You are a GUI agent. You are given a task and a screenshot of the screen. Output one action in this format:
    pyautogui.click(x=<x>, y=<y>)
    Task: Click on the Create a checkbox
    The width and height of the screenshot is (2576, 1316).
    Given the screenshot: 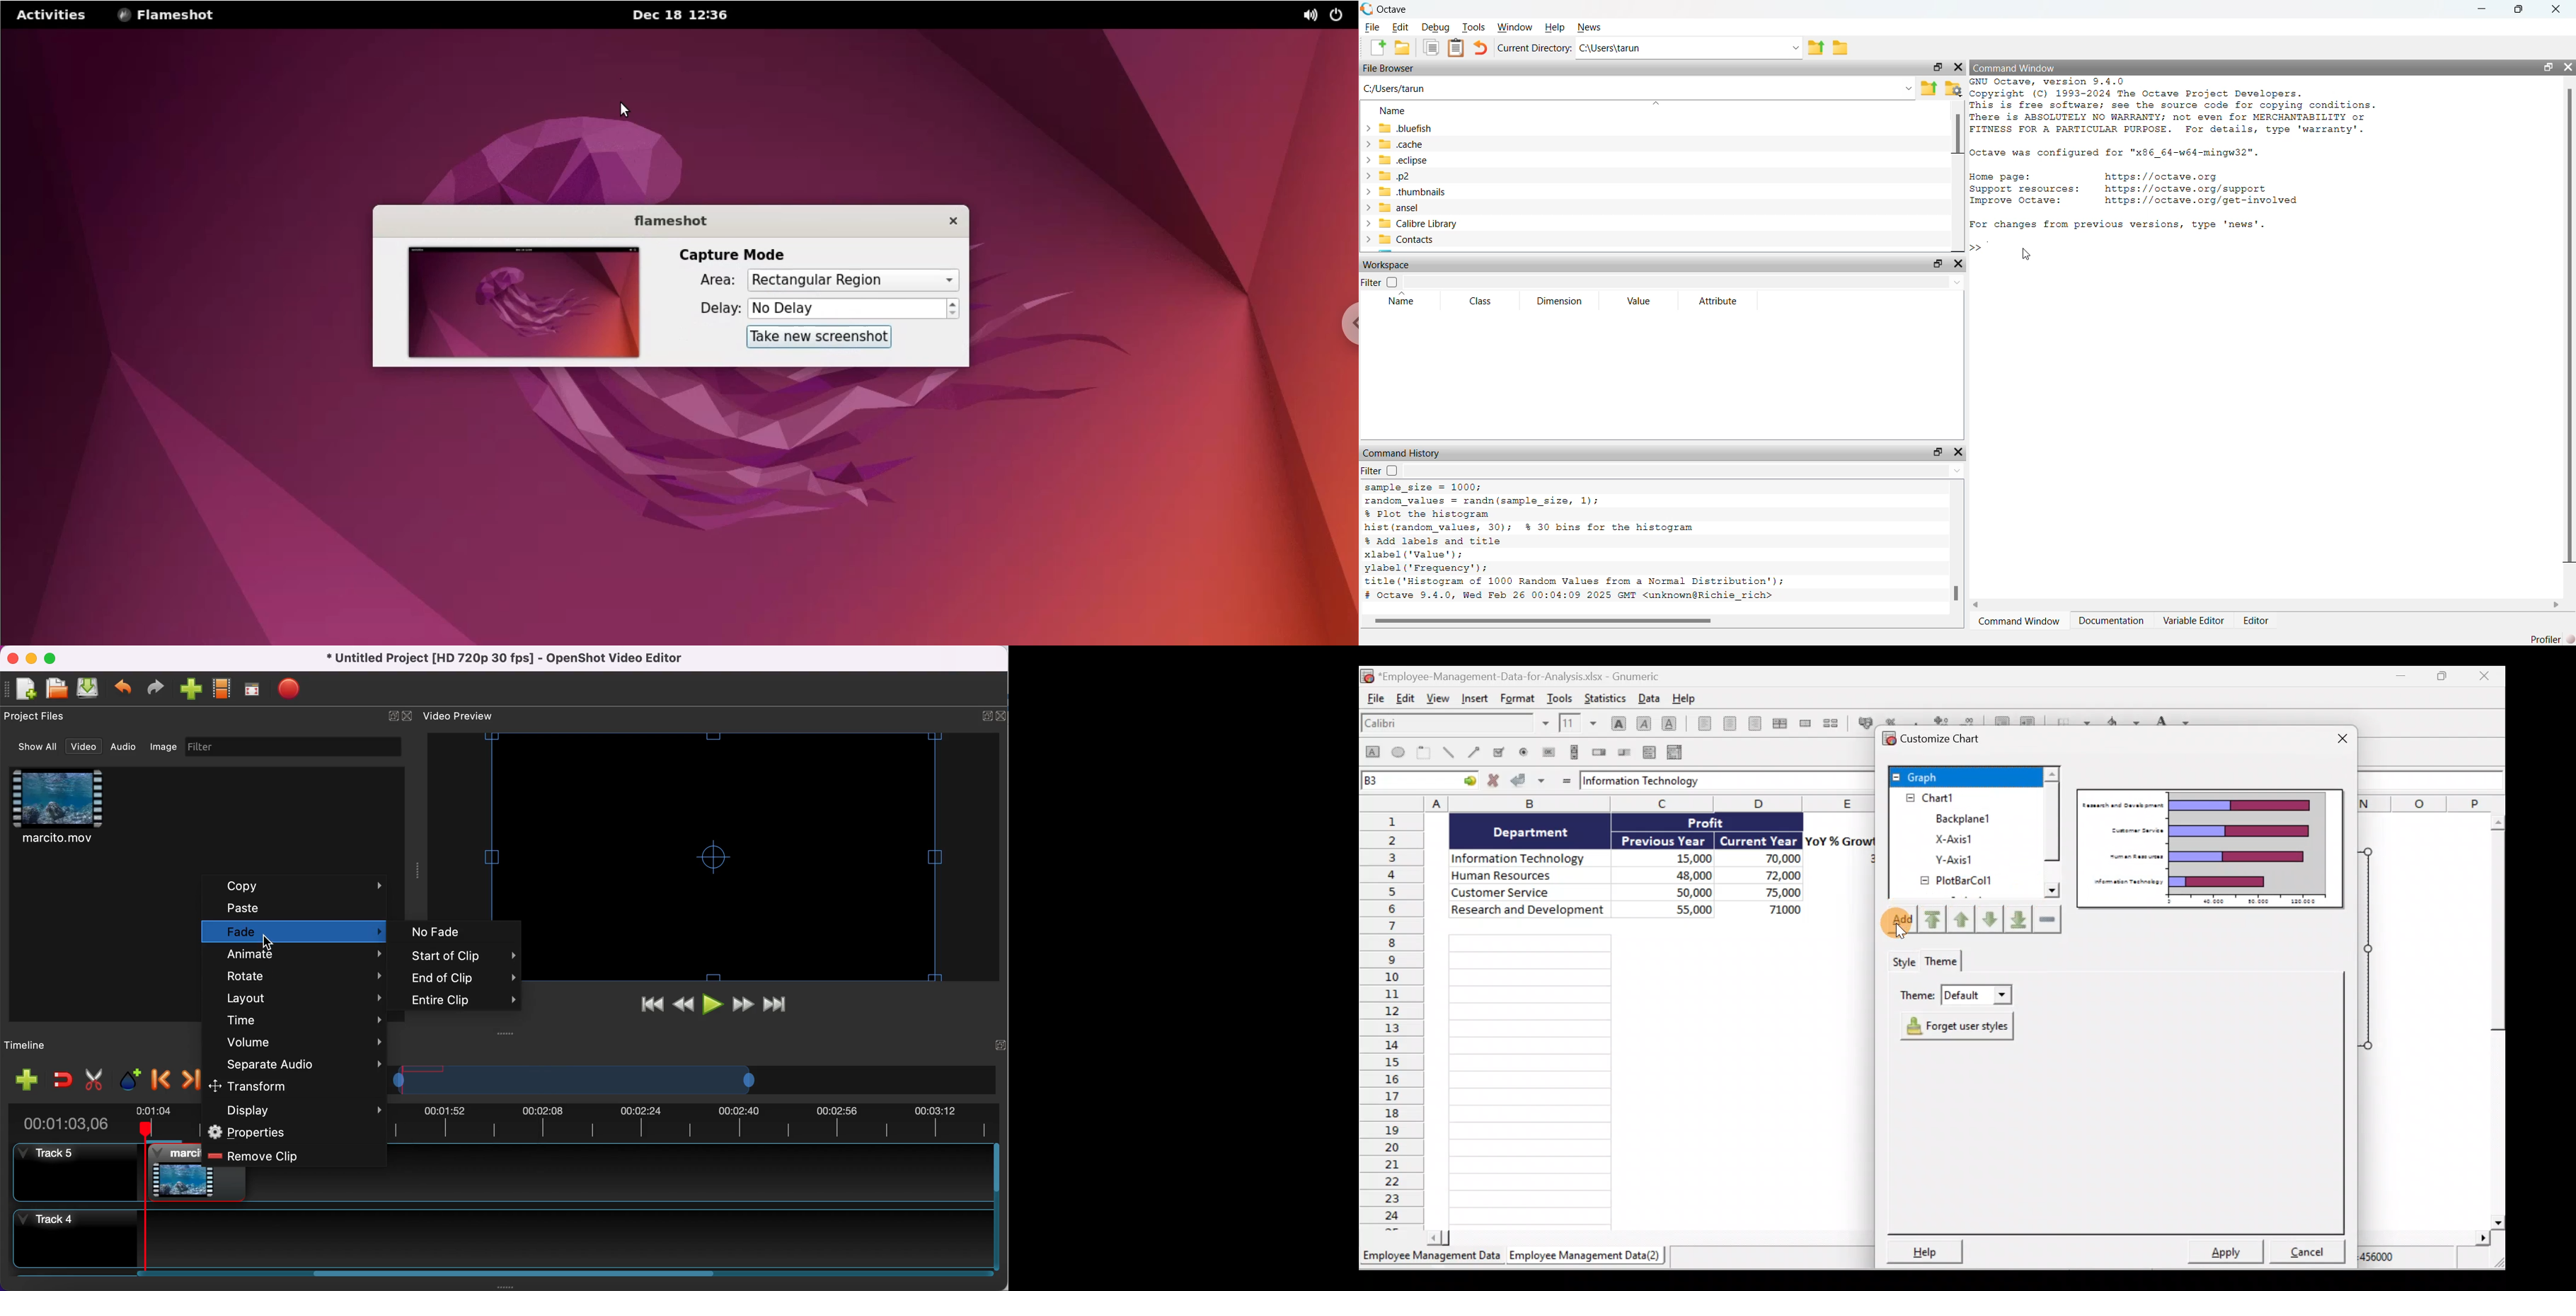 What is the action you would take?
    pyautogui.click(x=1499, y=751)
    